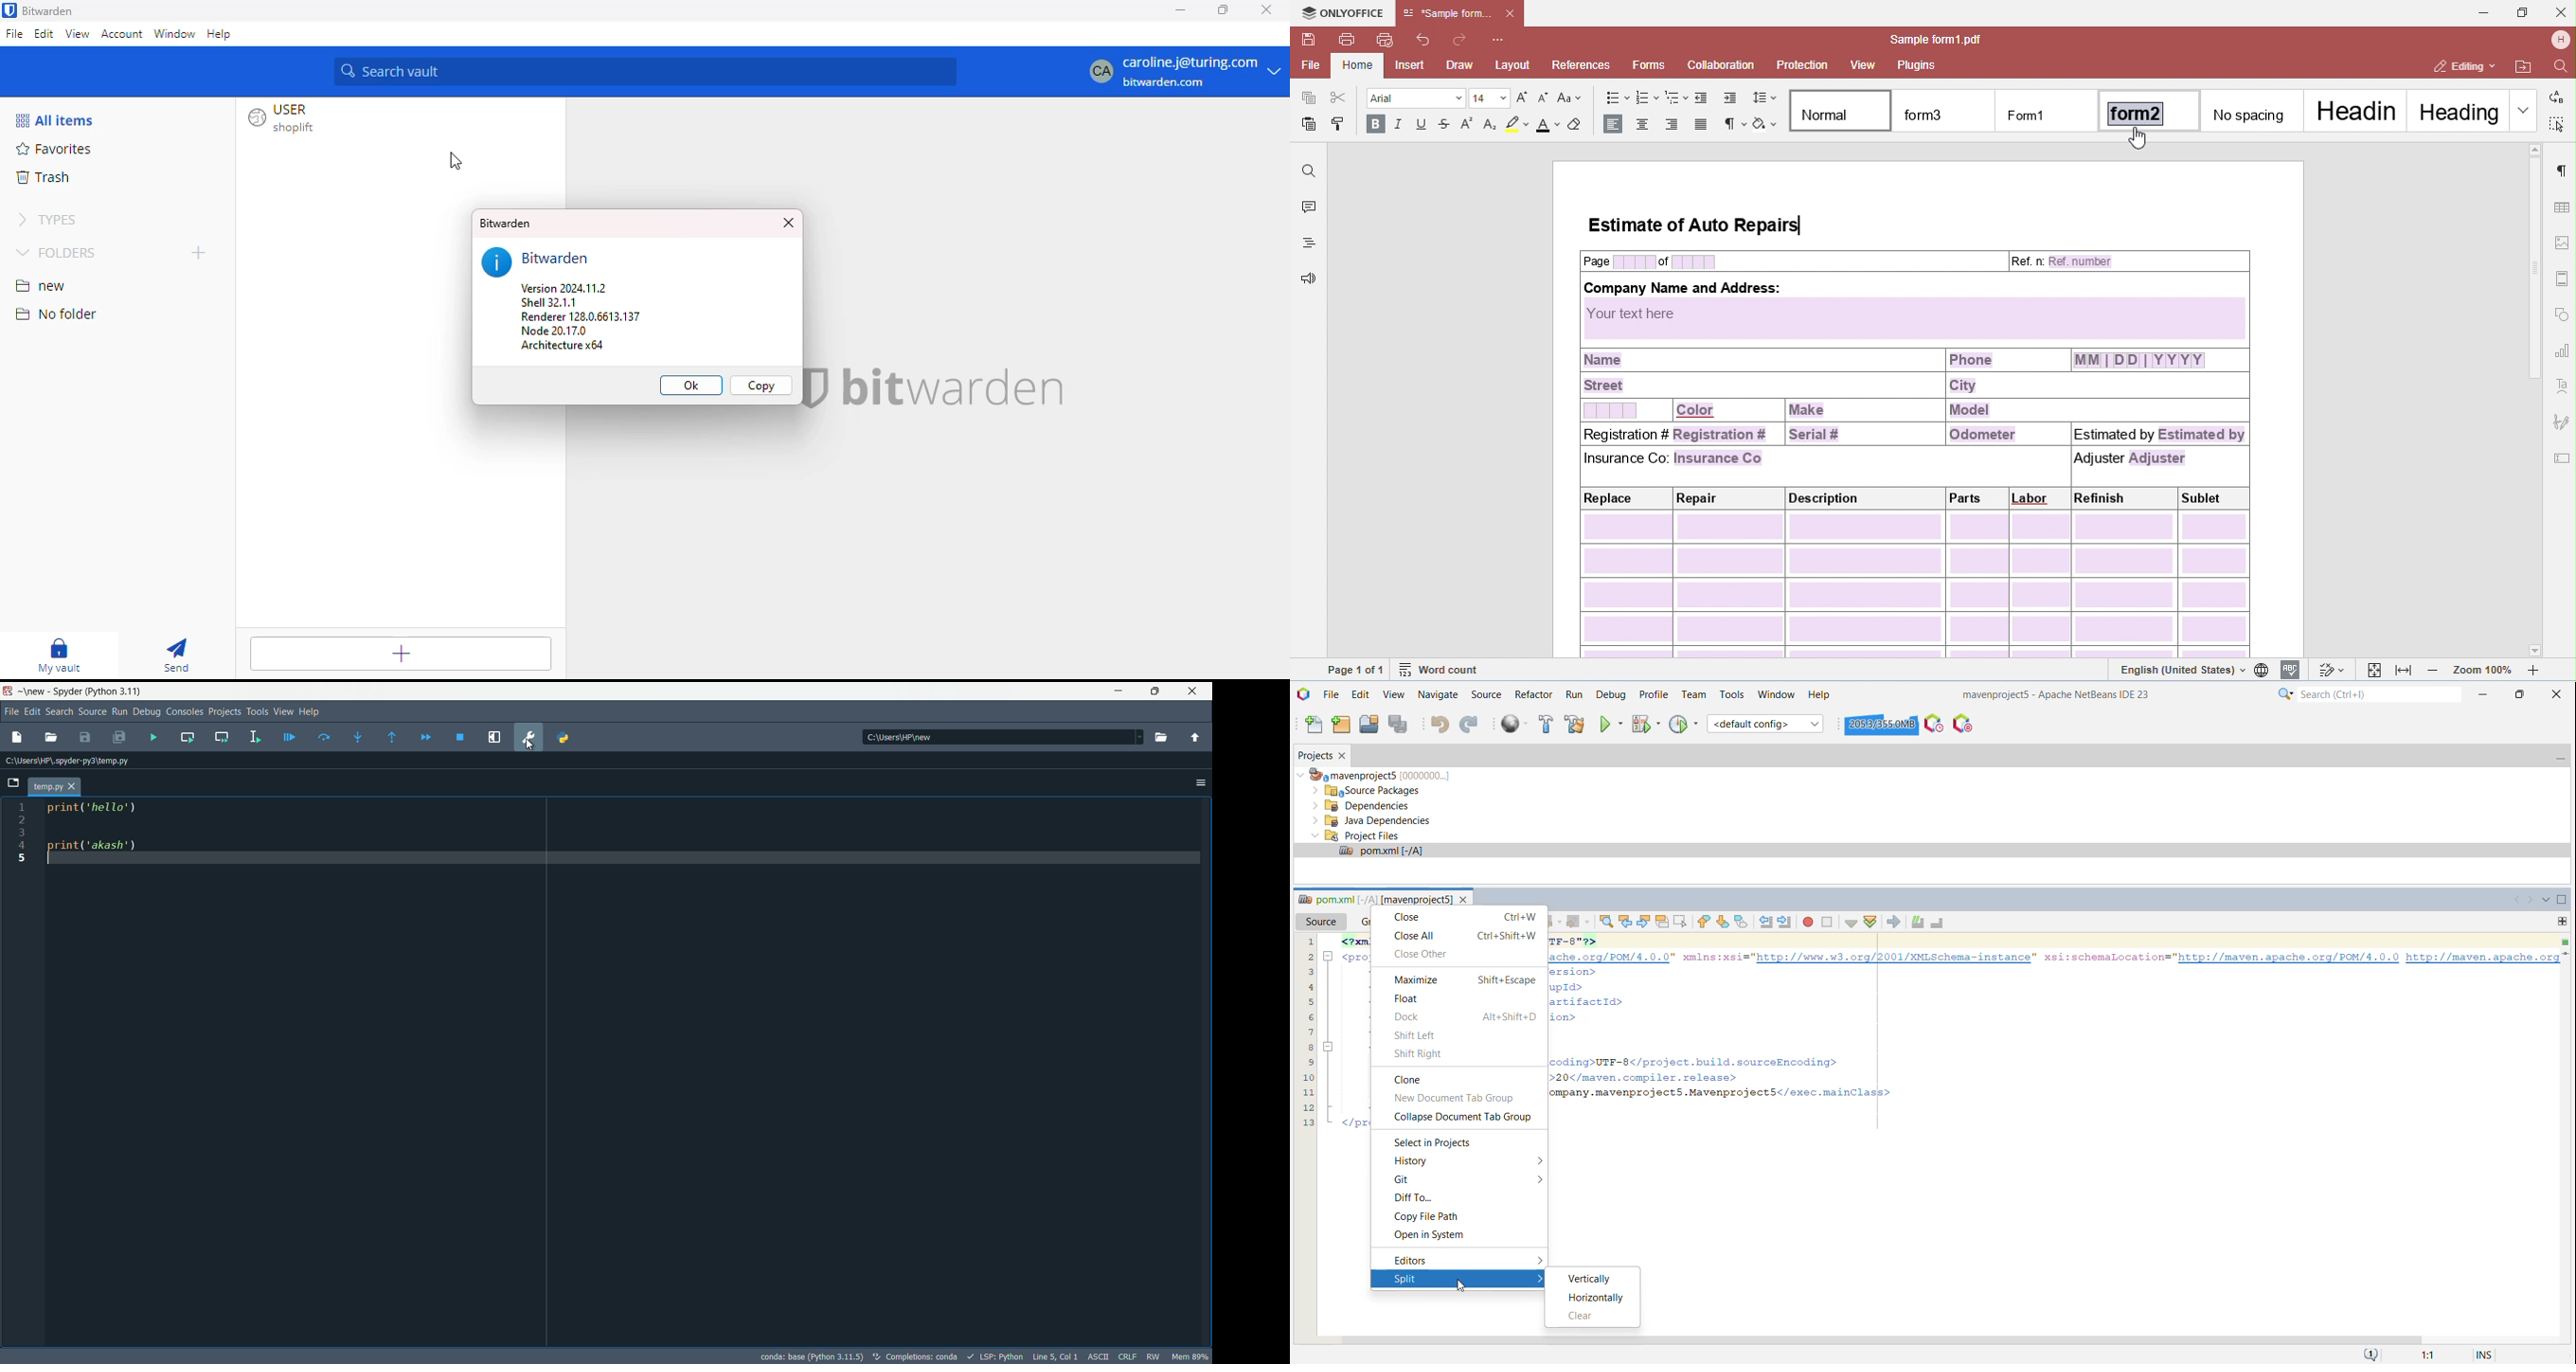 The width and height of the screenshot is (2576, 1372). What do you see at coordinates (1054, 1355) in the screenshot?
I see `cursor position` at bounding box center [1054, 1355].